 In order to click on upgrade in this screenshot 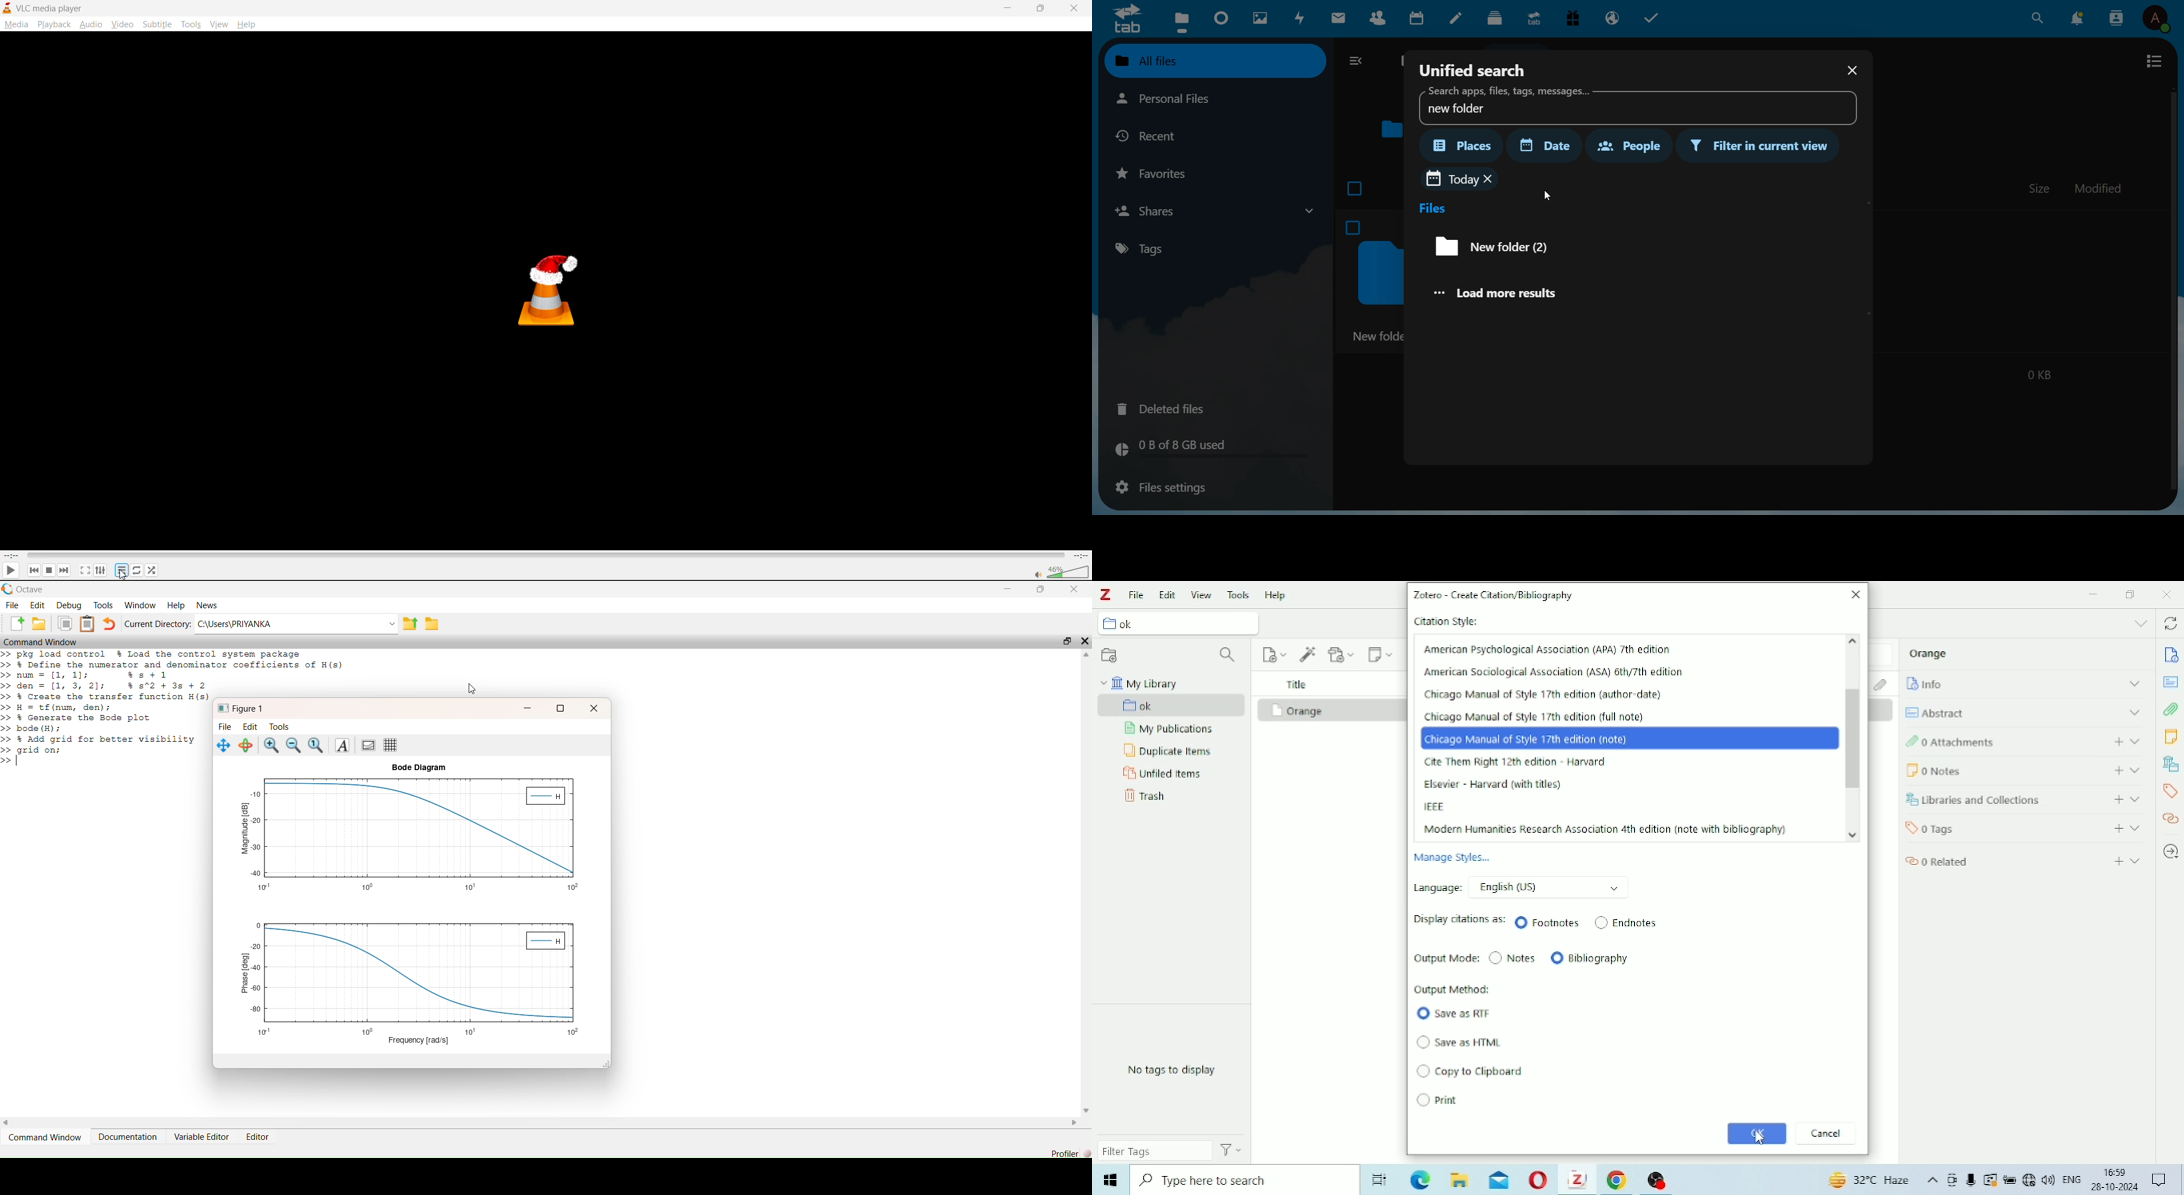, I will do `click(1536, 18)`.